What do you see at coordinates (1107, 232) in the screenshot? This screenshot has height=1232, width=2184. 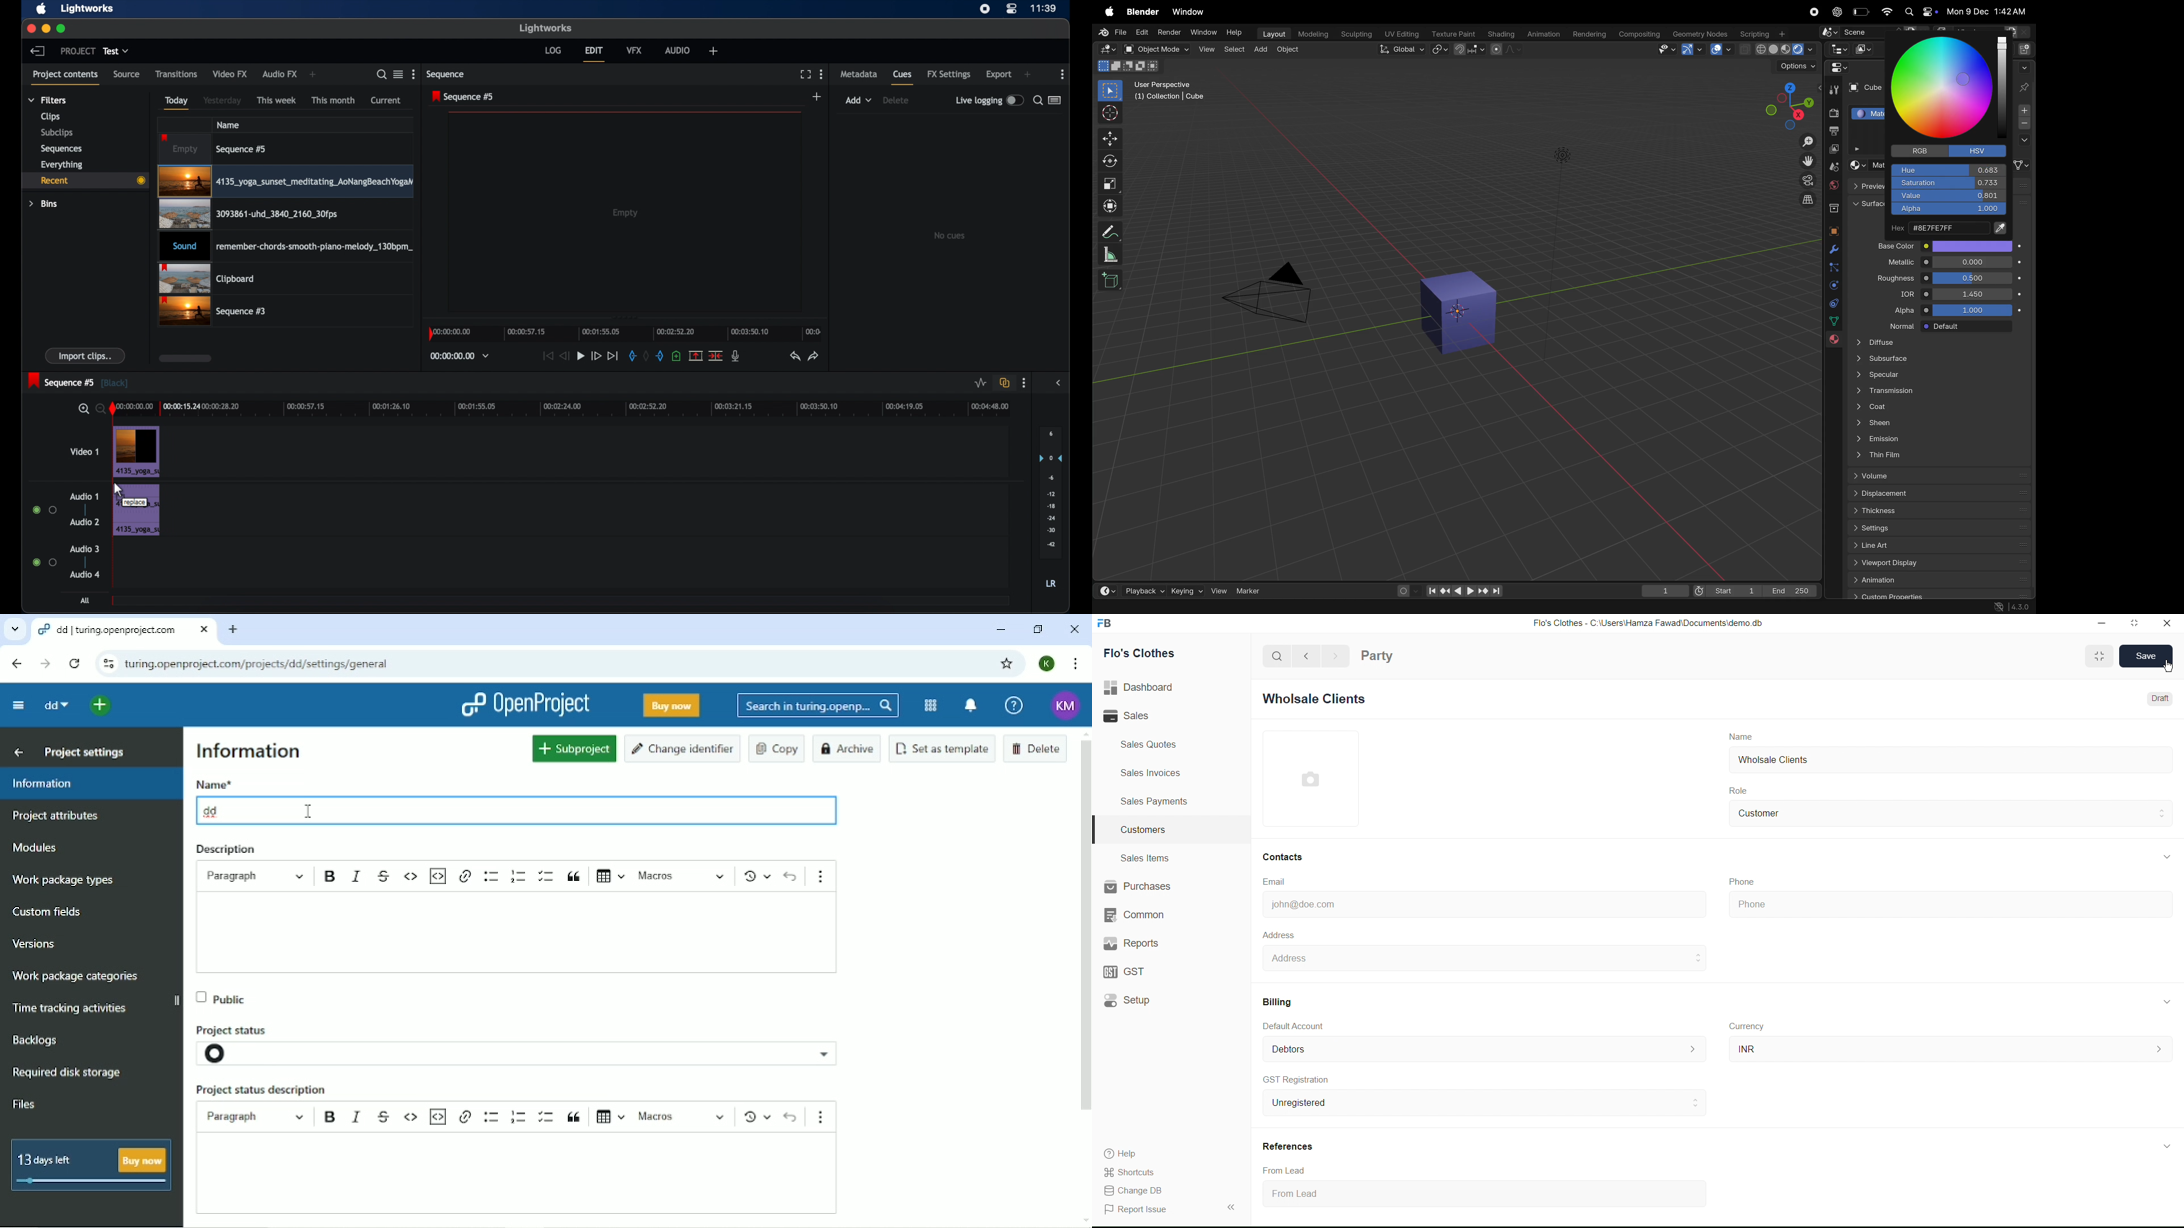 I see `annotate` at bounding box center [1107, 232].